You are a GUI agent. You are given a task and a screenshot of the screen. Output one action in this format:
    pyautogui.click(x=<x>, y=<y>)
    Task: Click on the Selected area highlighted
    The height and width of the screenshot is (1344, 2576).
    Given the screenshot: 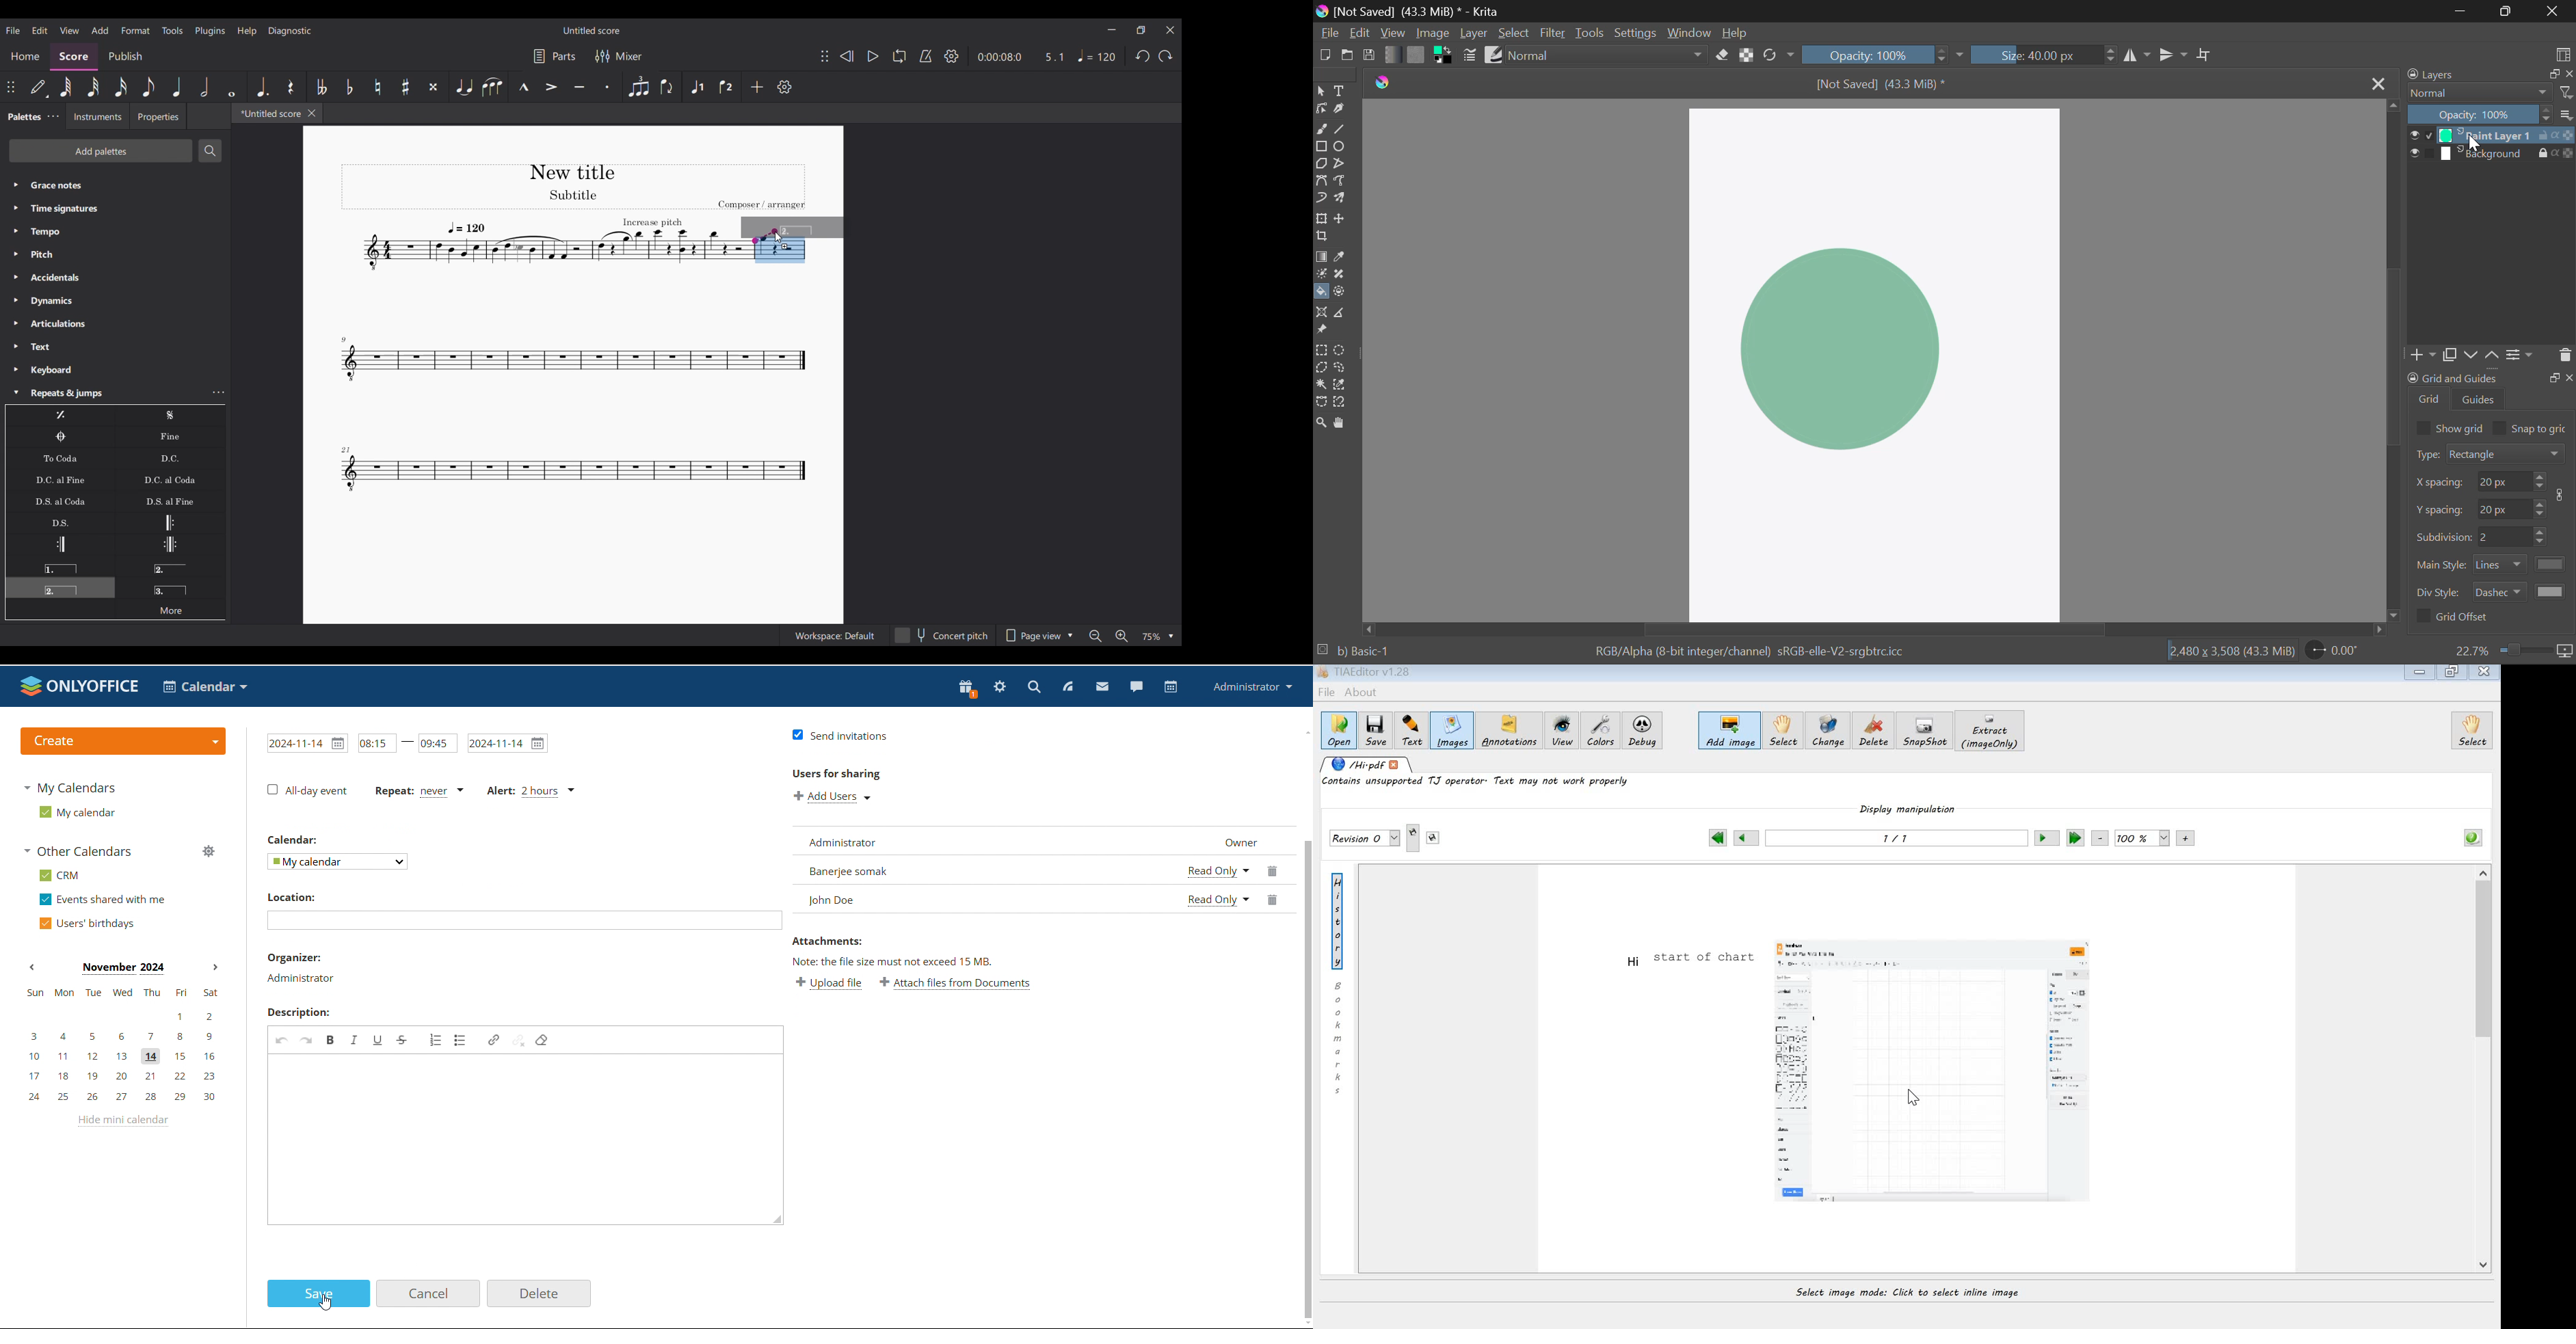 What is the action you would take?
    pyautogui.click(x=780, y=257)
    